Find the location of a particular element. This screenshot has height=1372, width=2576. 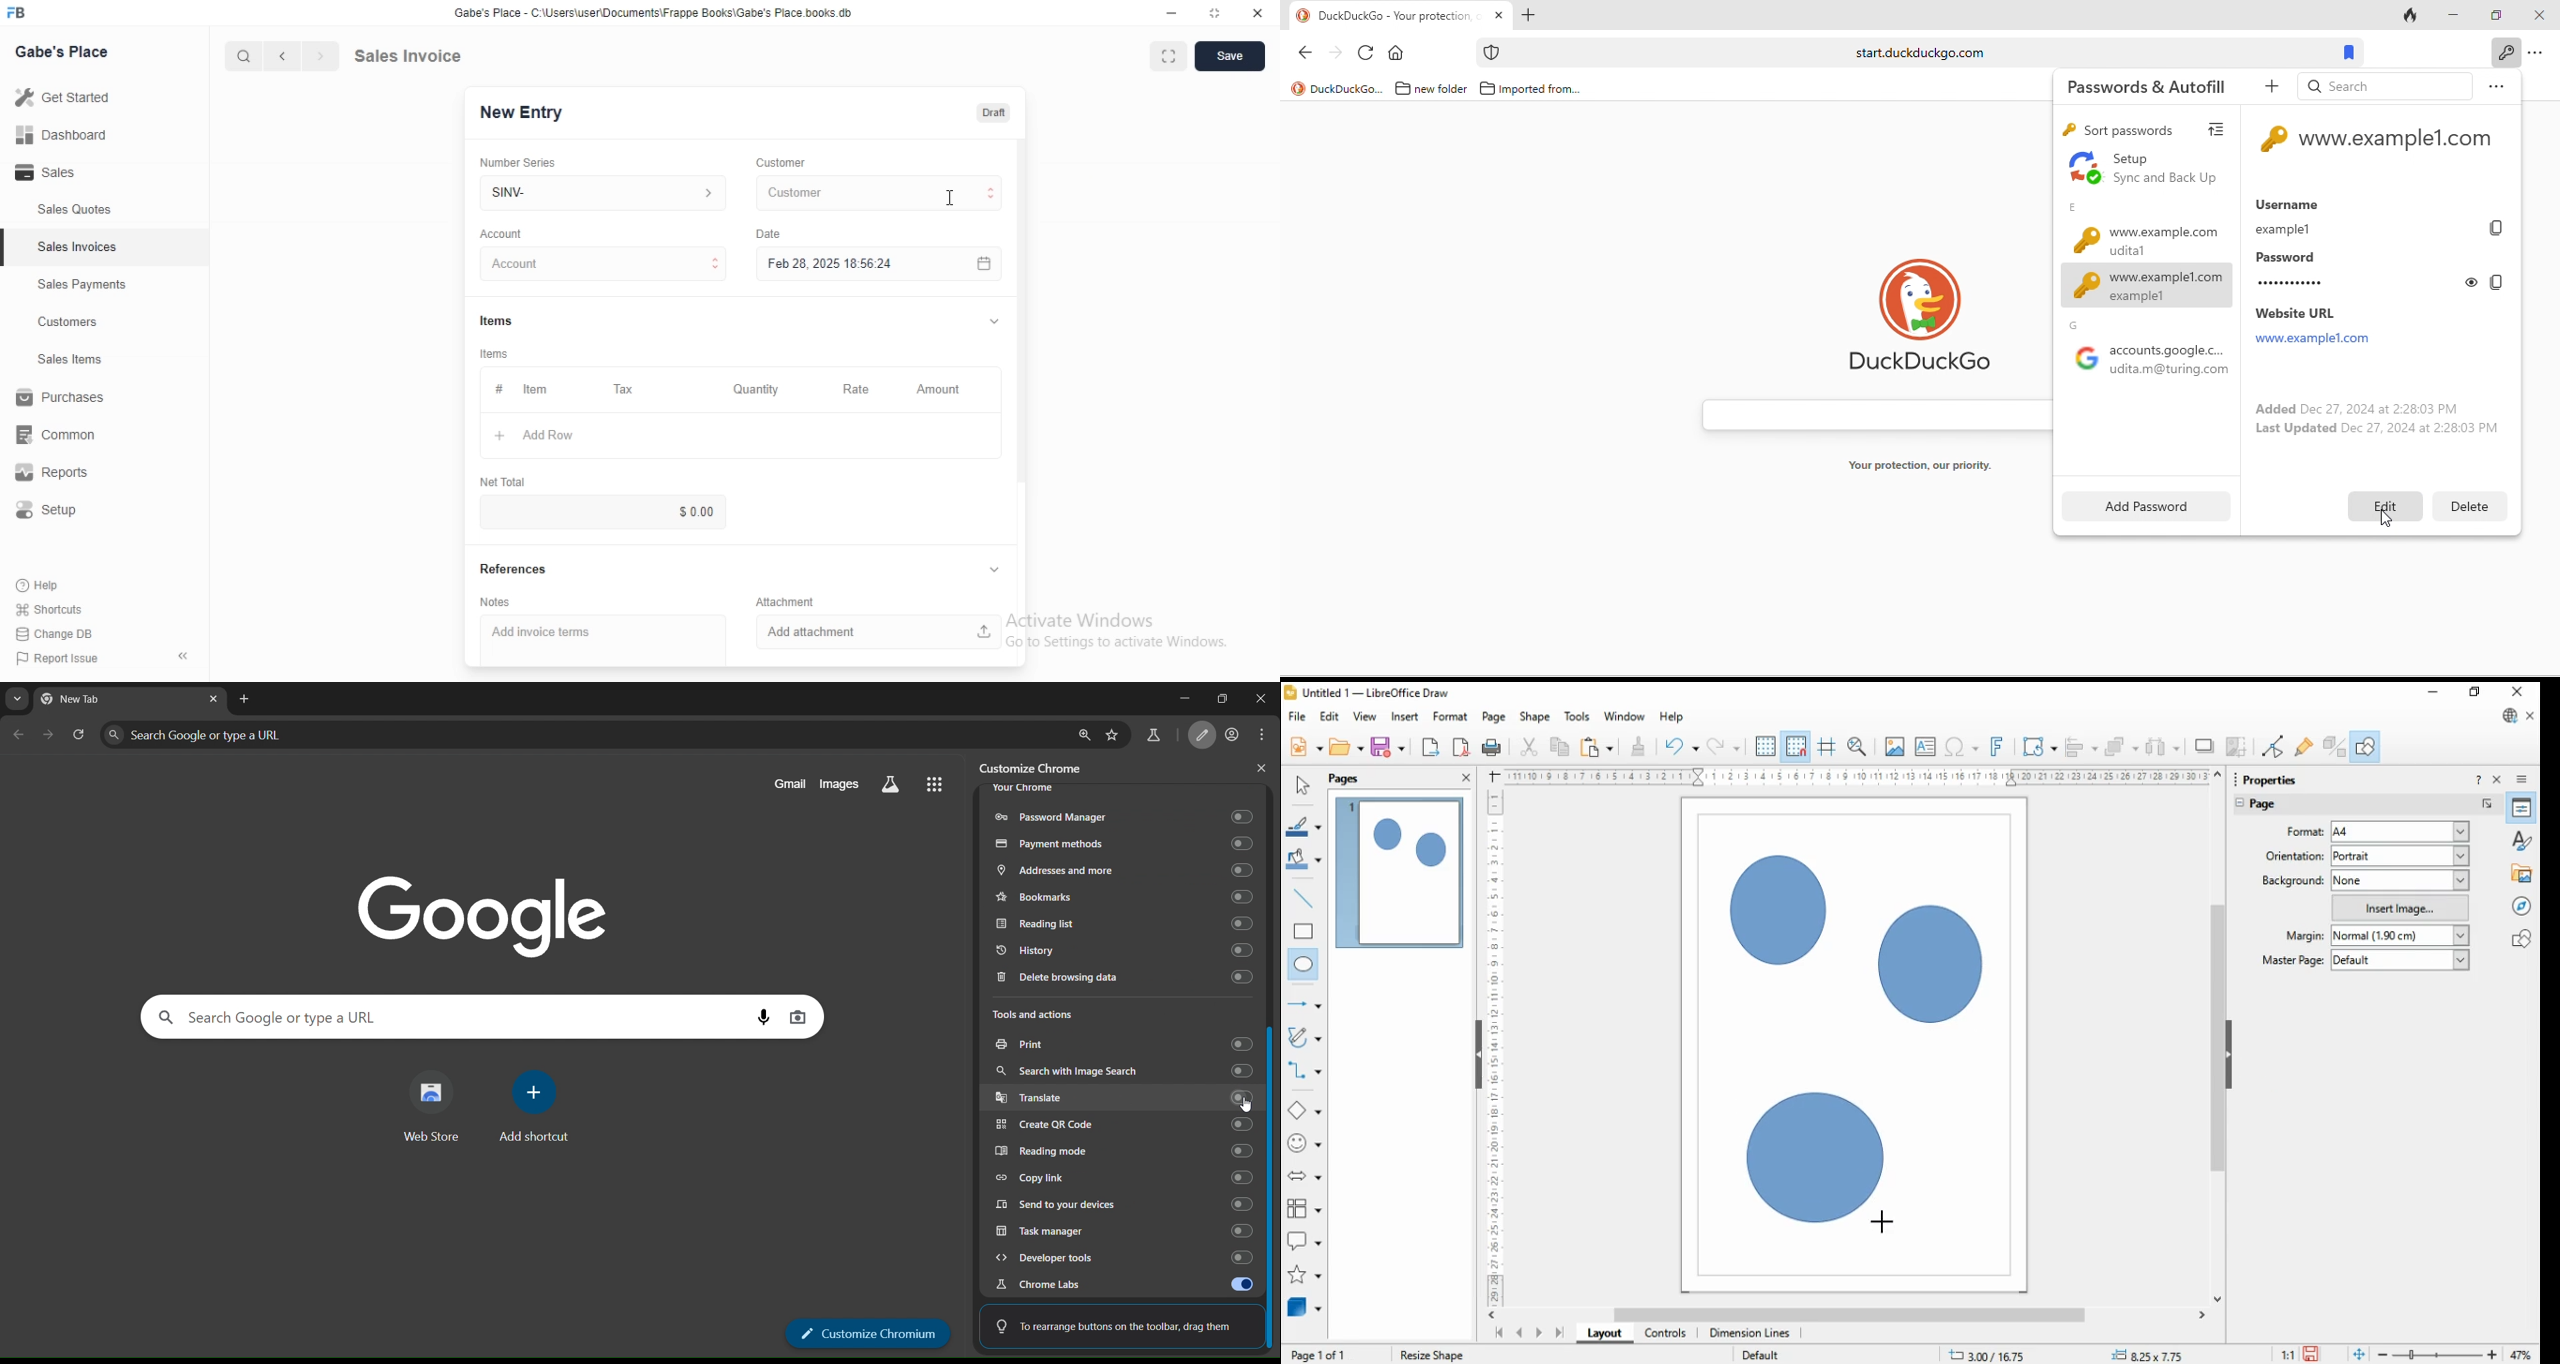

delete is located at coordinates (2468, 507).